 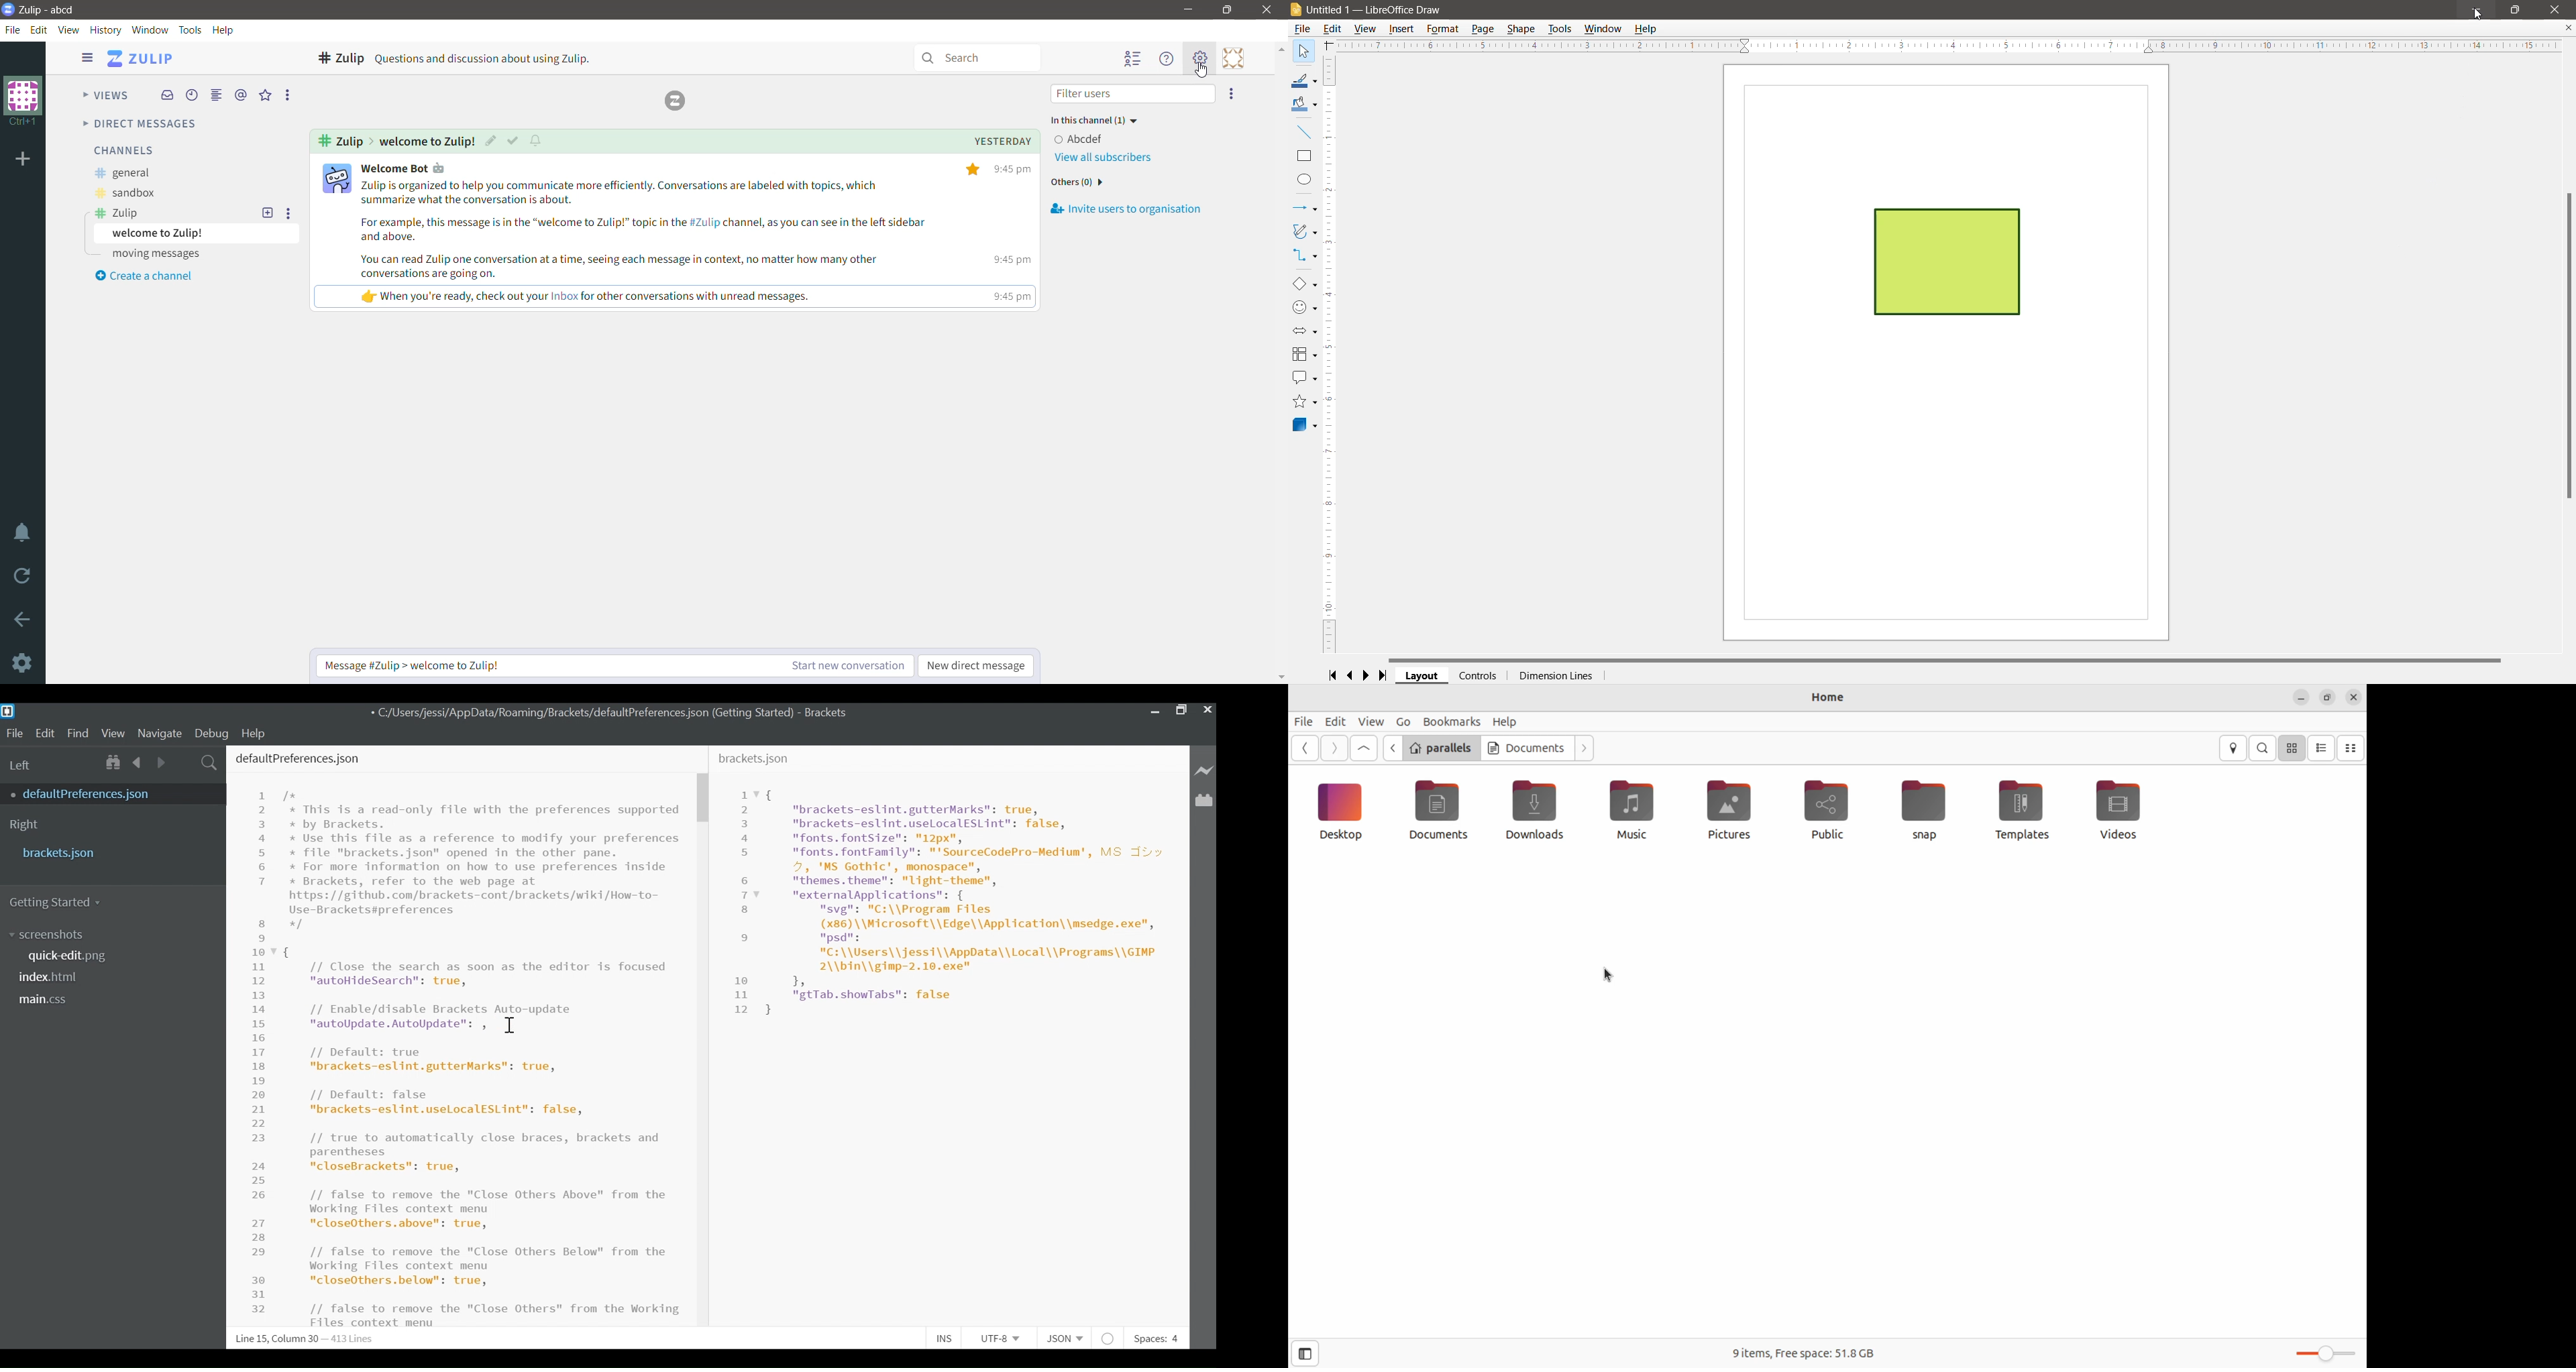 What do you see at coordinates (1303, 209) in the screenshot?
I see `Lines and Arrows` at bounding box center [1303, 209].